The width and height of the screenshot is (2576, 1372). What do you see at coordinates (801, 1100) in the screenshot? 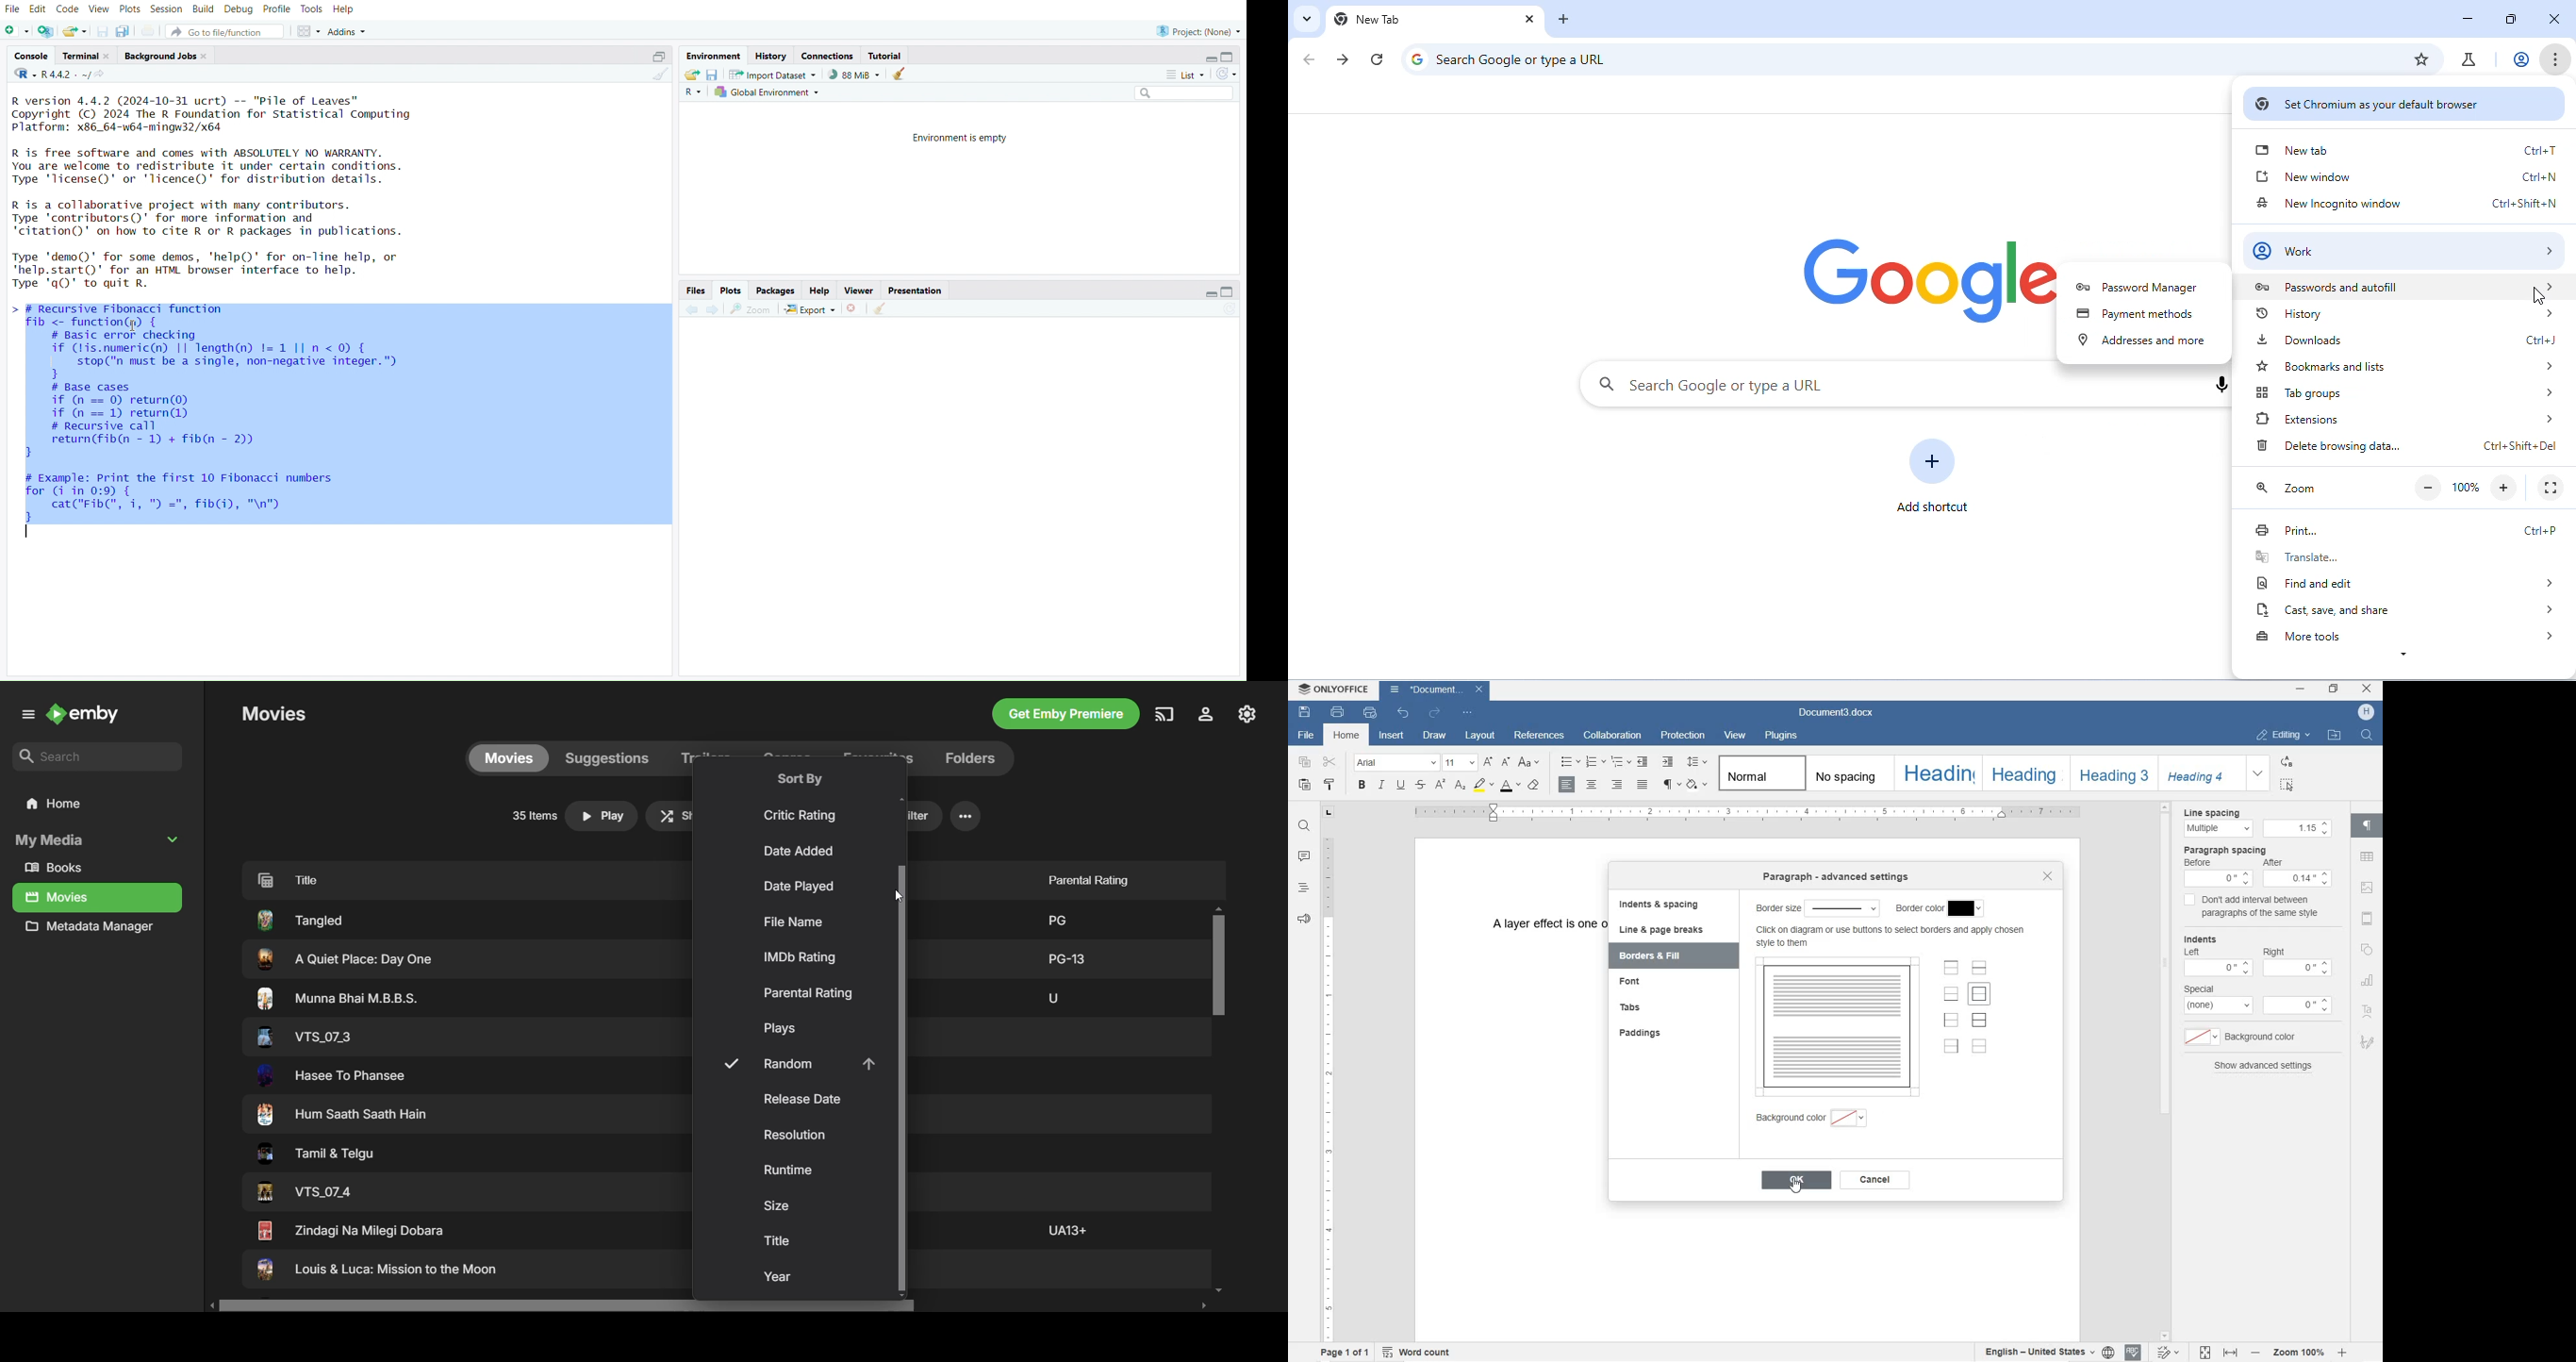
I see `Release Date` at bounding box center [801, 1100].